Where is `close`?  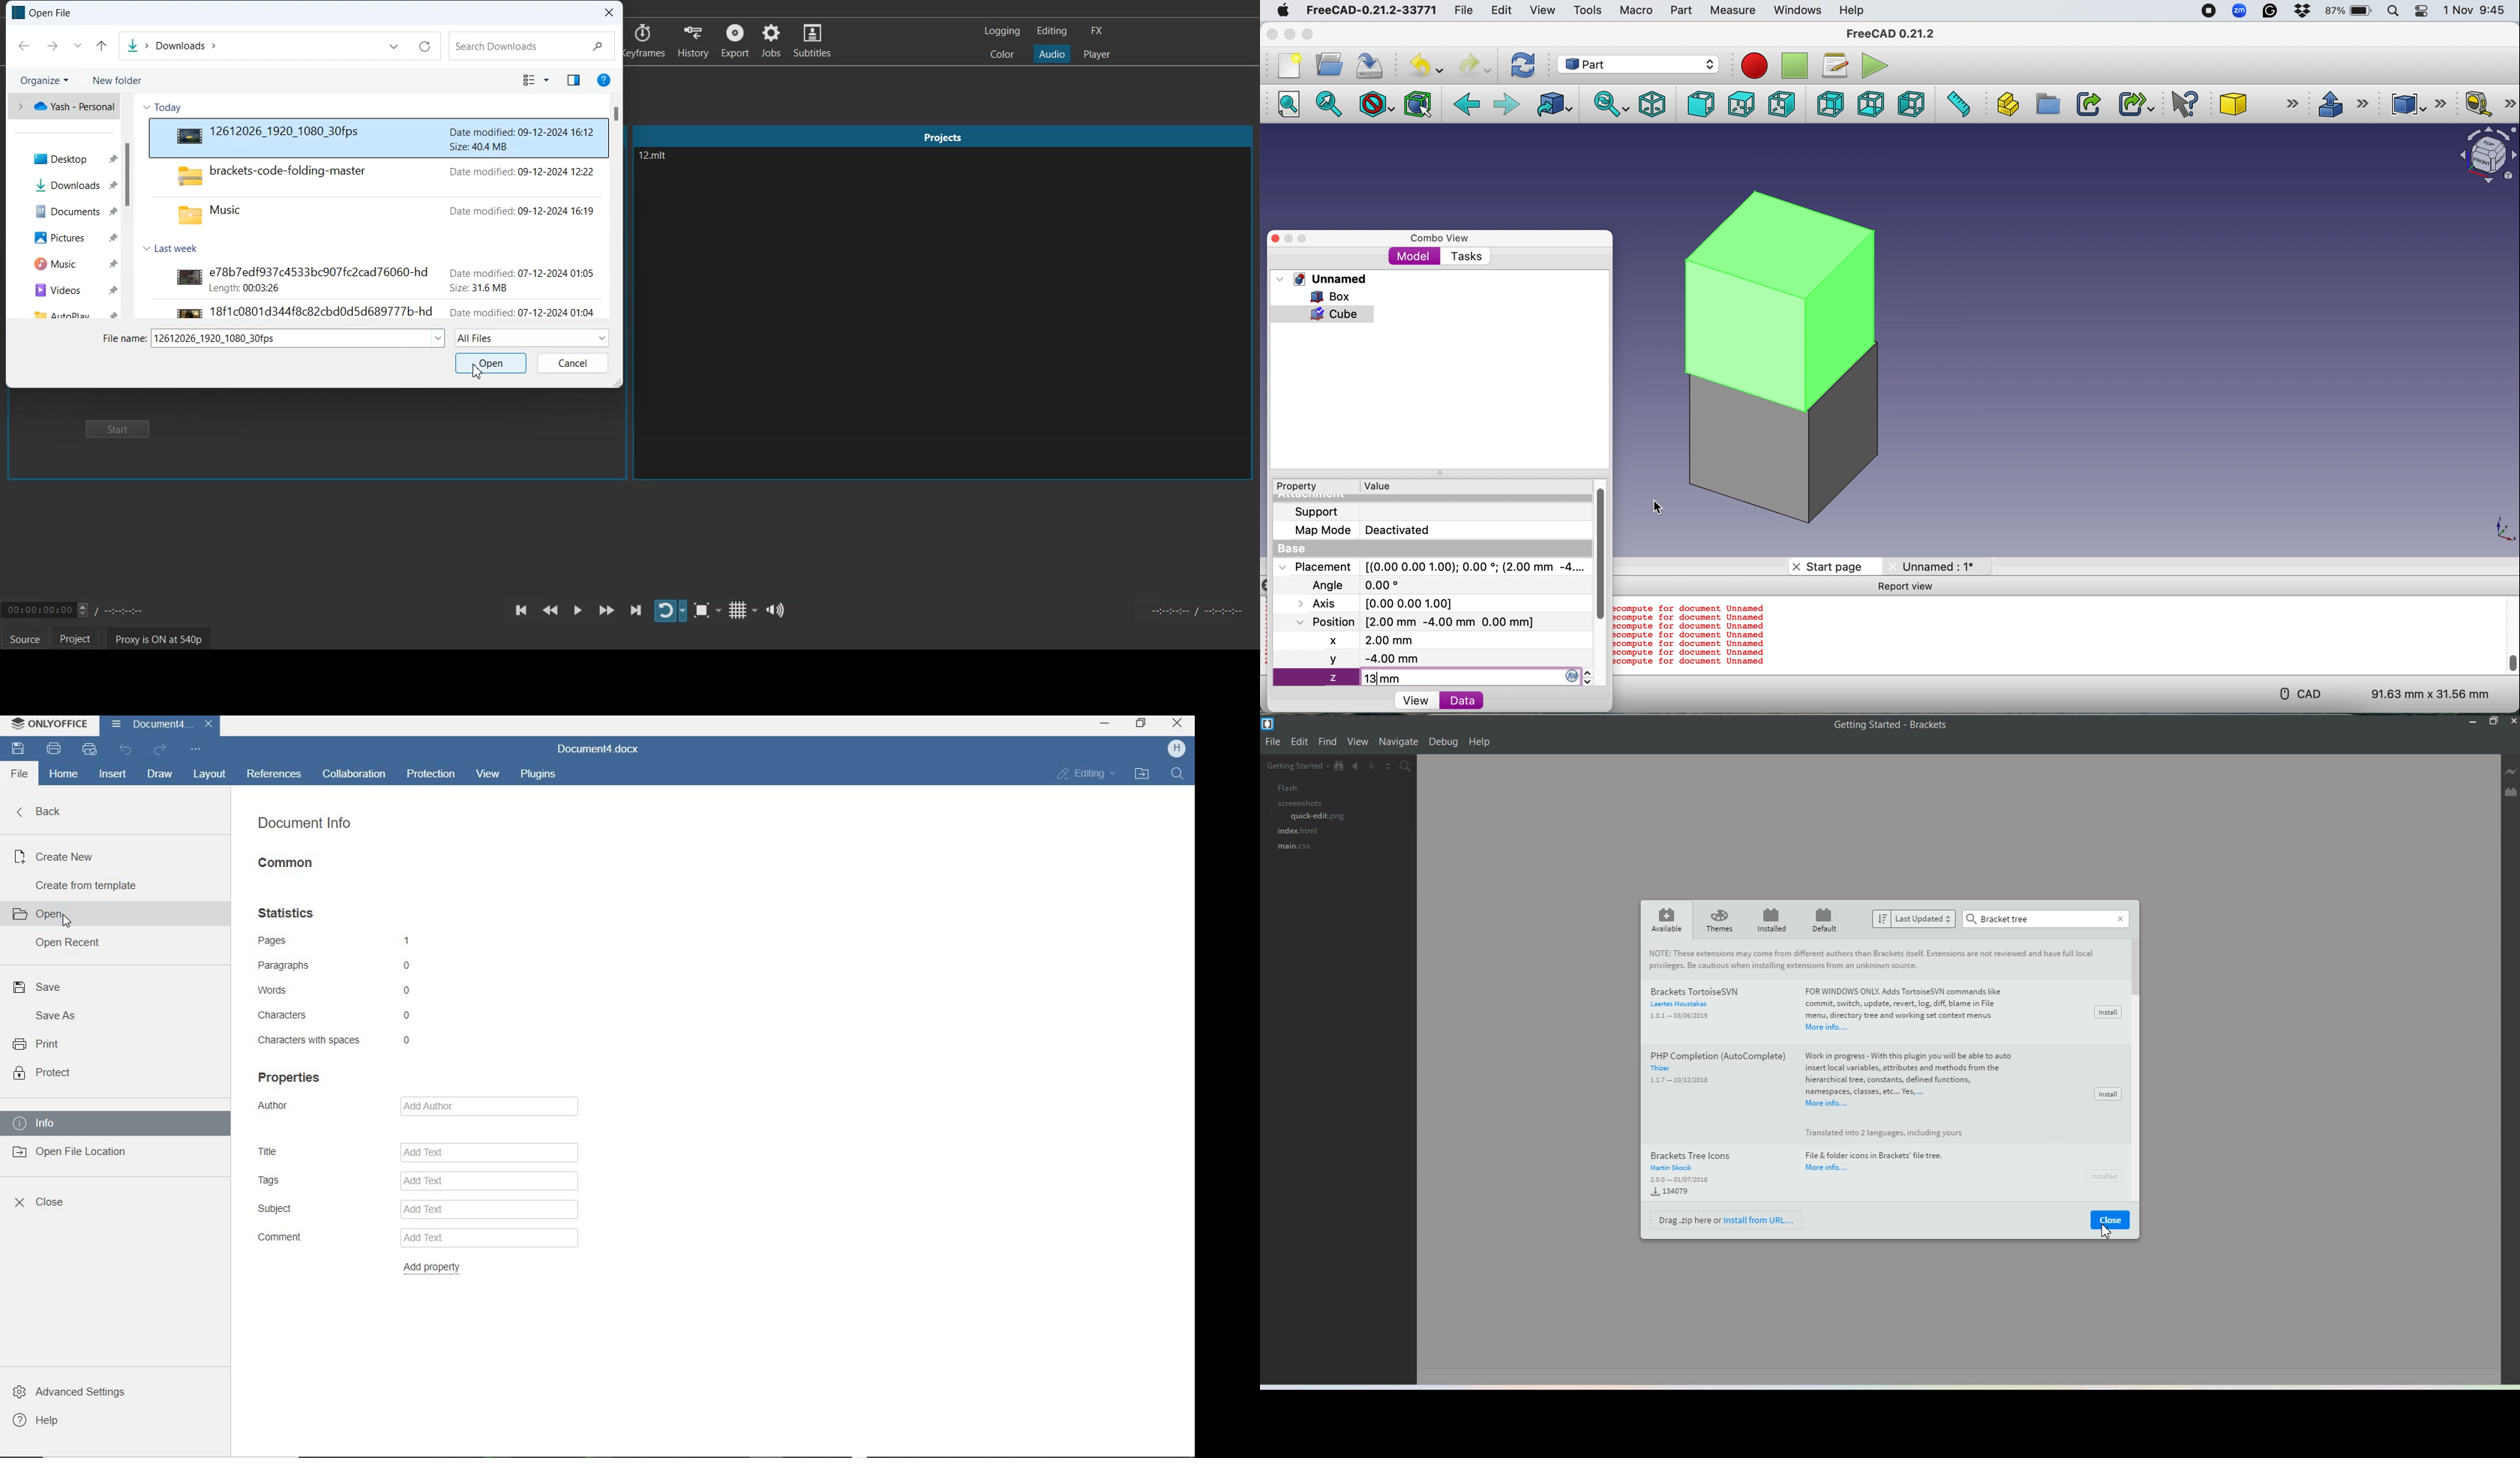 close is located at coordinates (1178, 723).